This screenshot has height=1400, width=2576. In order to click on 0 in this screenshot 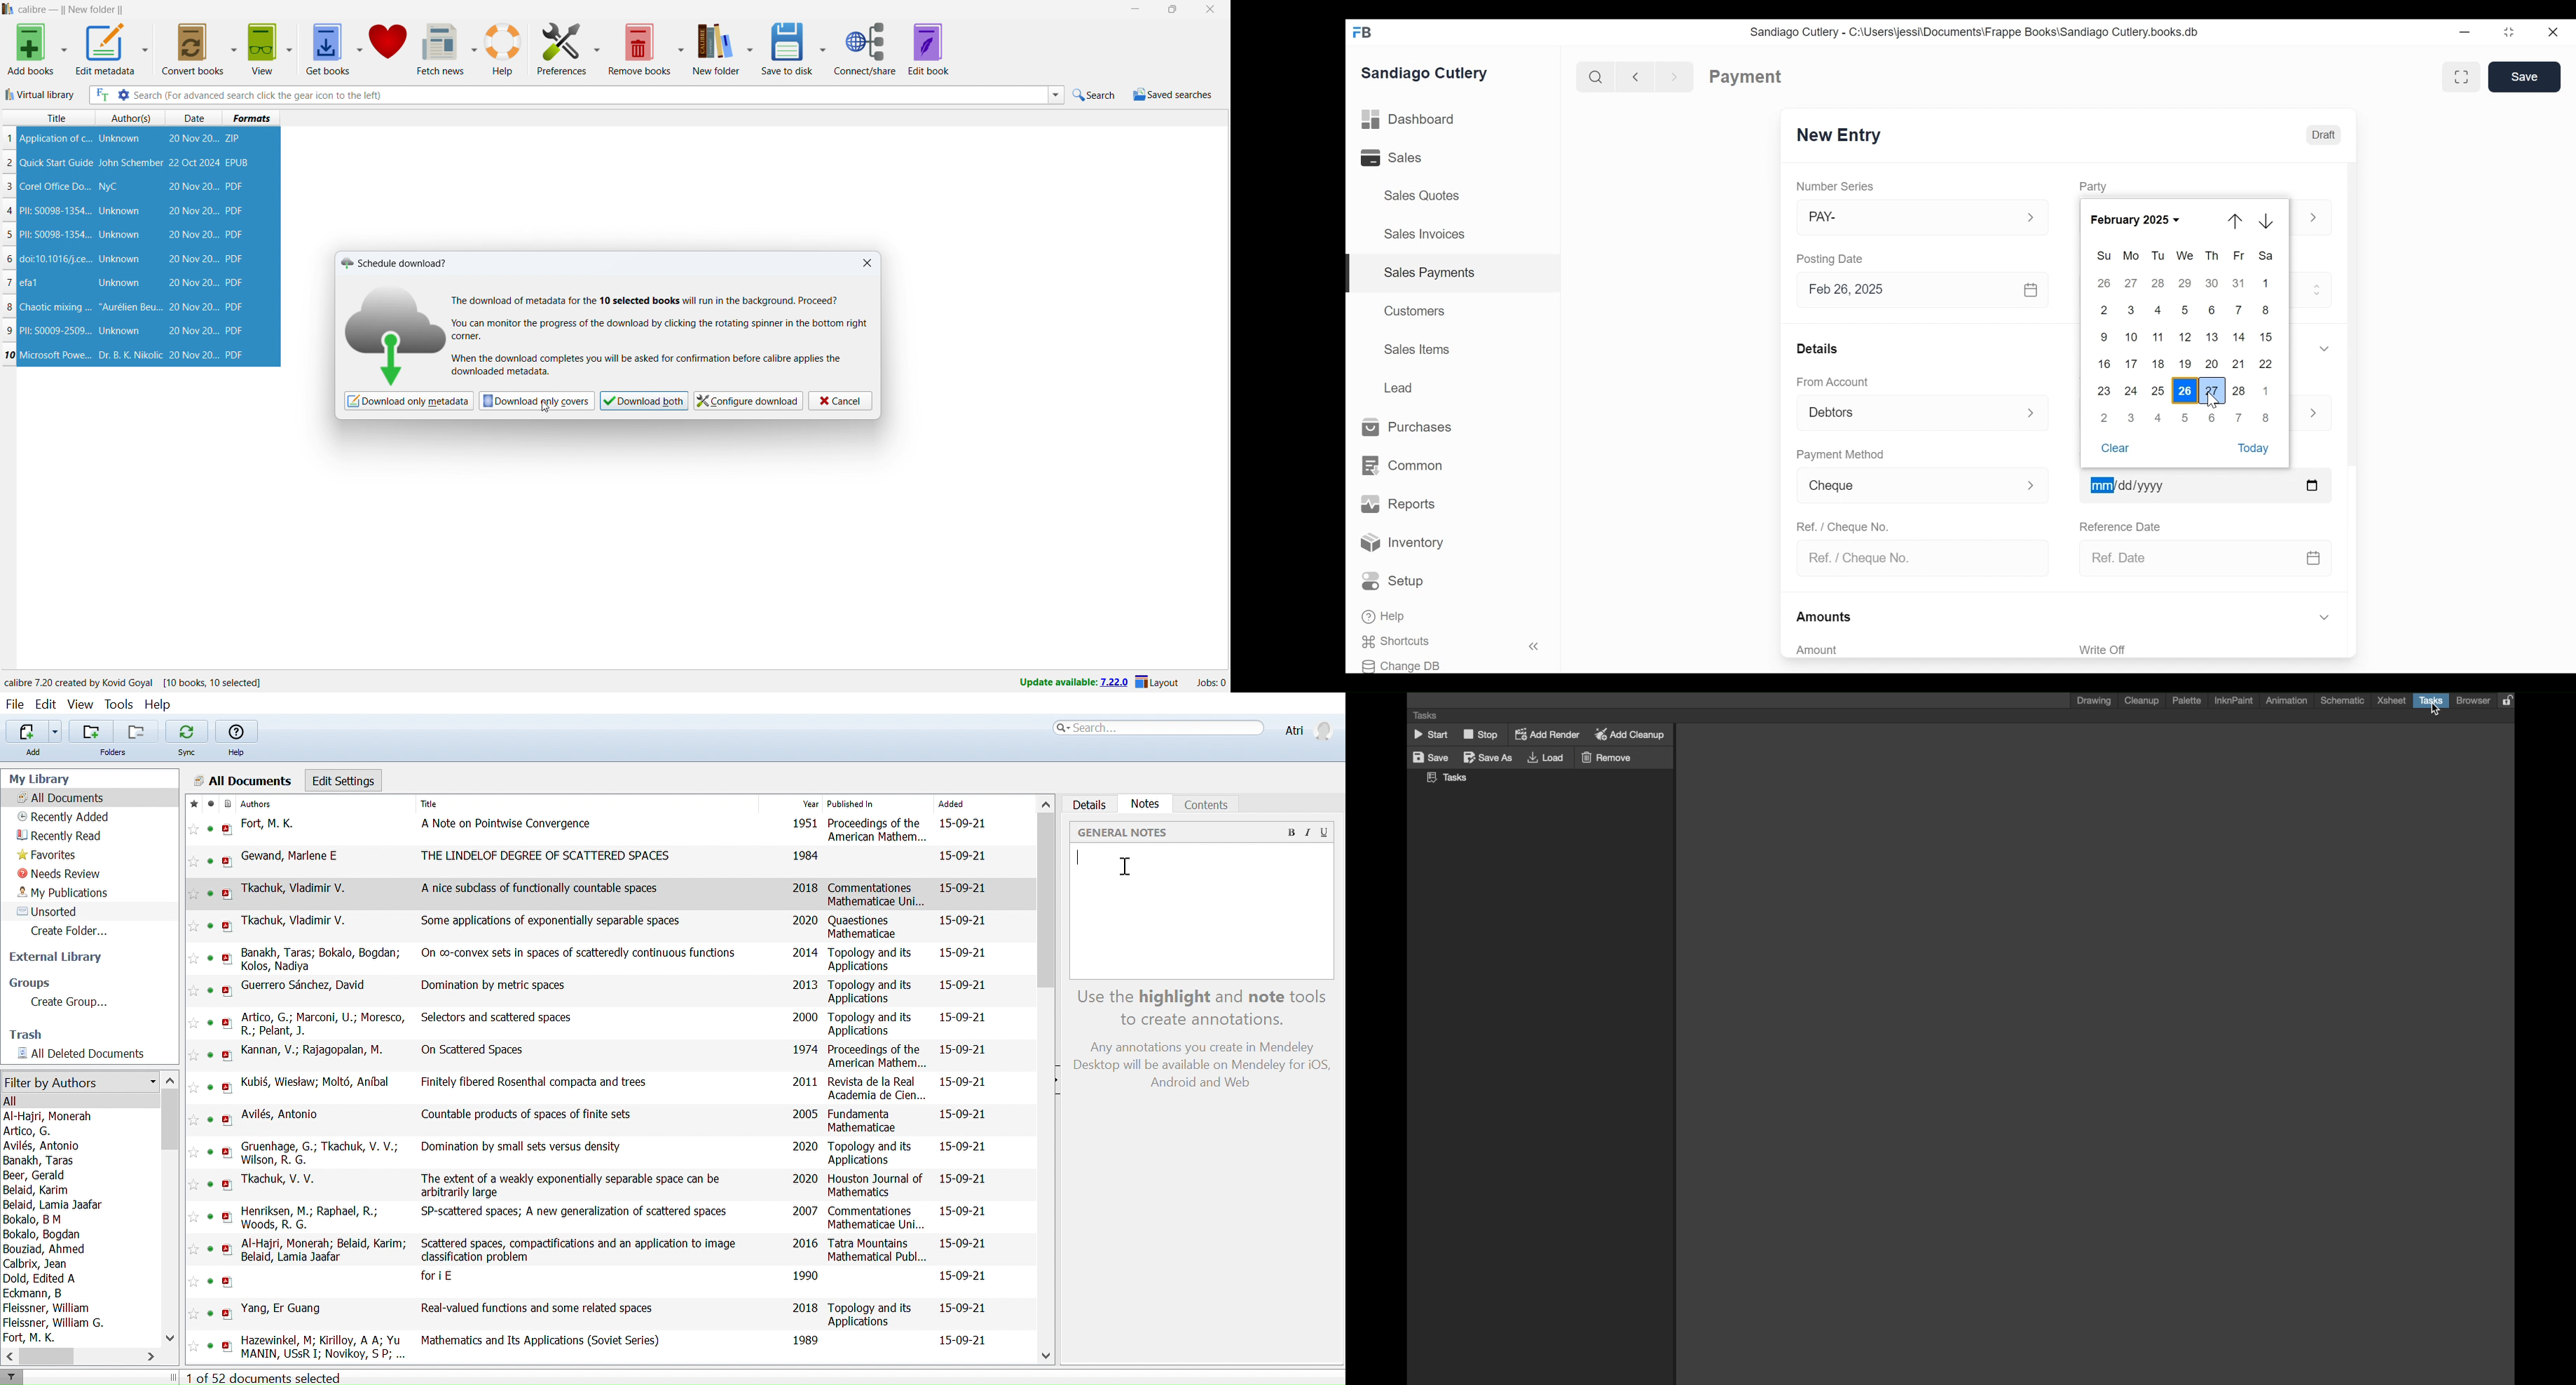, I will do `click(2131, 417)`.